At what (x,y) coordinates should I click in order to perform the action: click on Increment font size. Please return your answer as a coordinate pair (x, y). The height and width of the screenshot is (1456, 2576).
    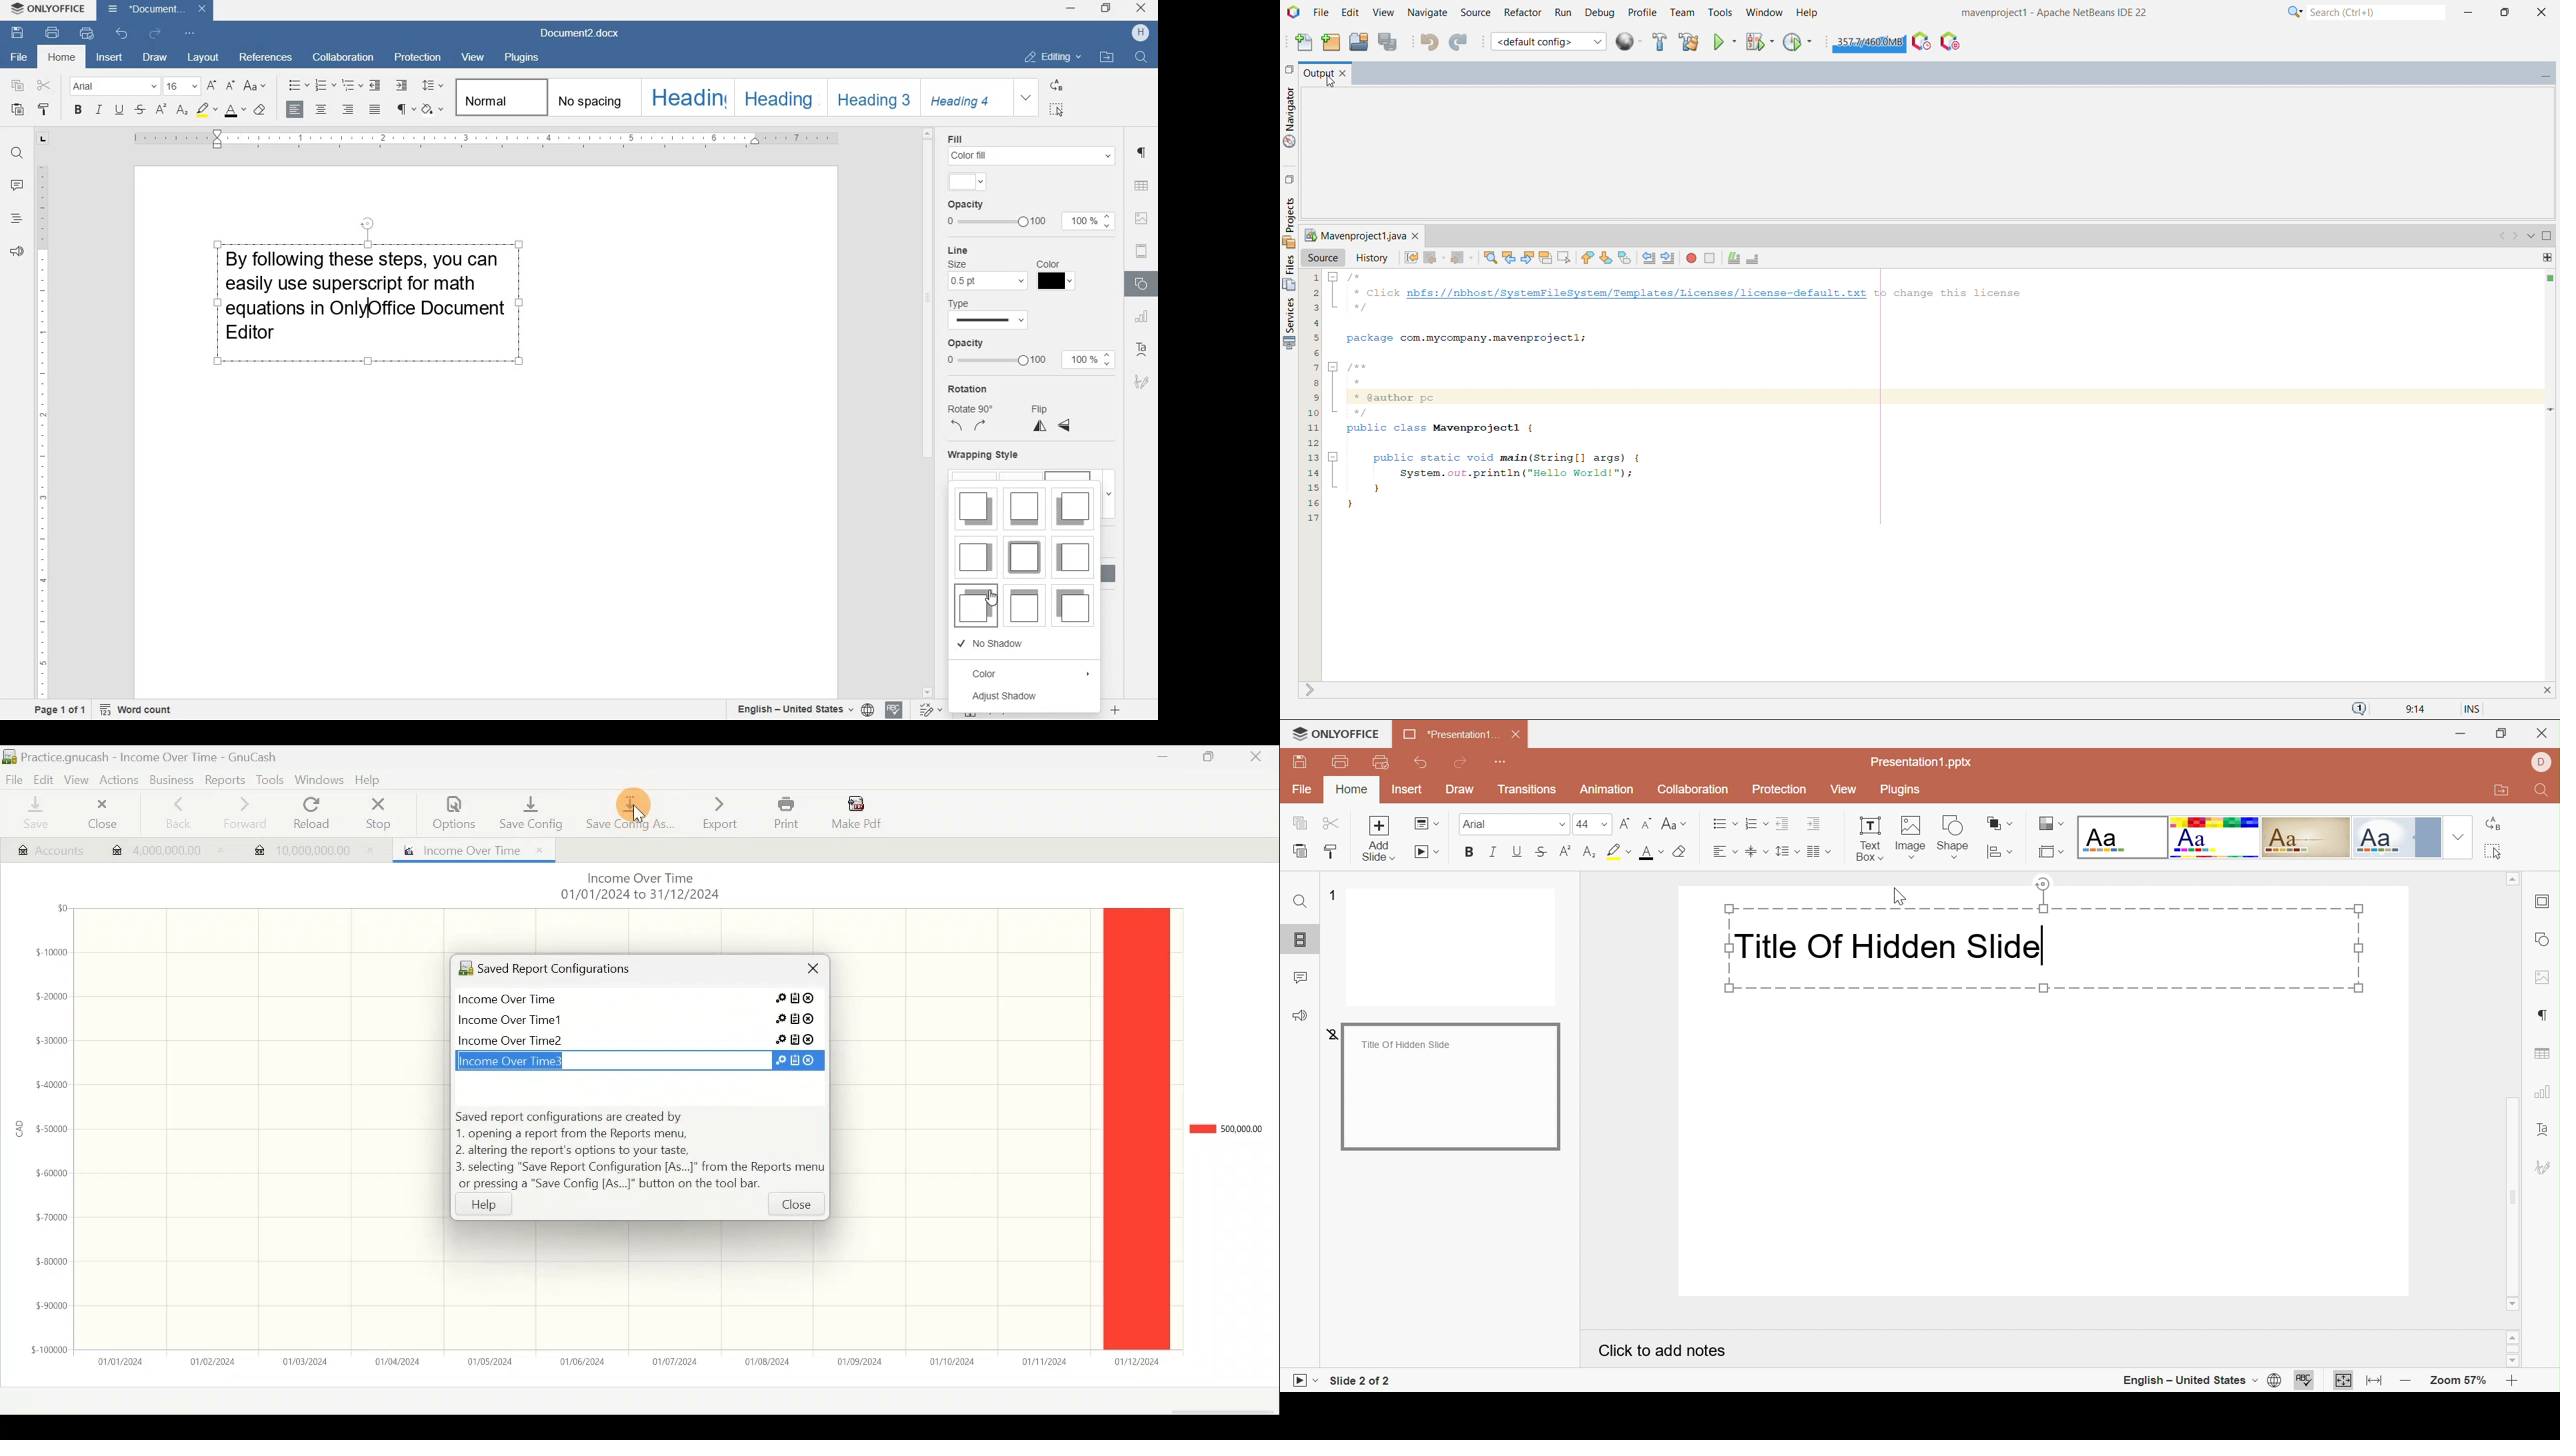
    Looking at the image, I should click on (1625, 823).